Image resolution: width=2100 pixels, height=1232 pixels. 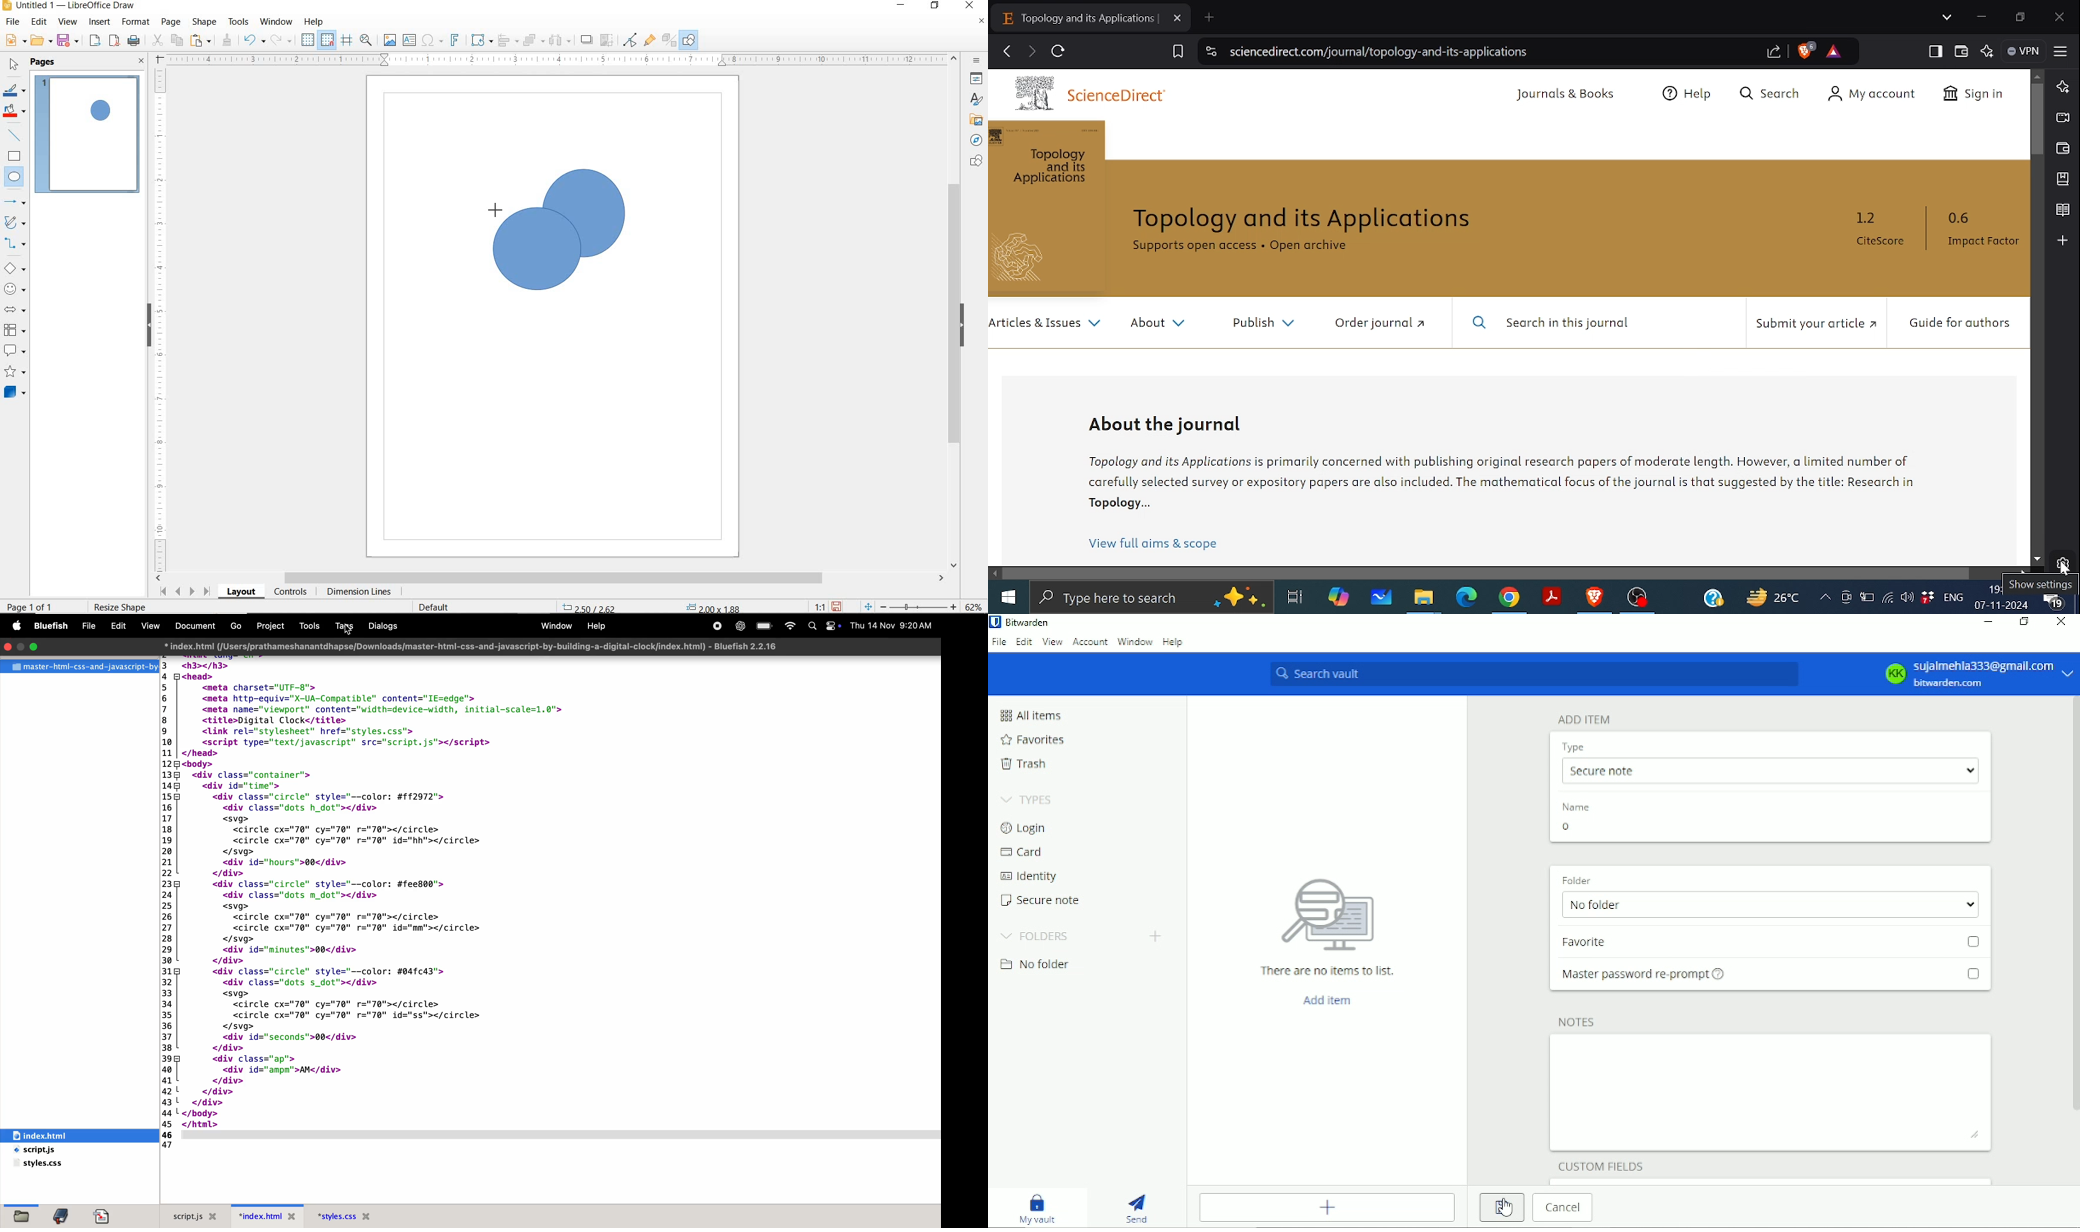 I want to click on ARRANGE, so click(x=533, y=41).